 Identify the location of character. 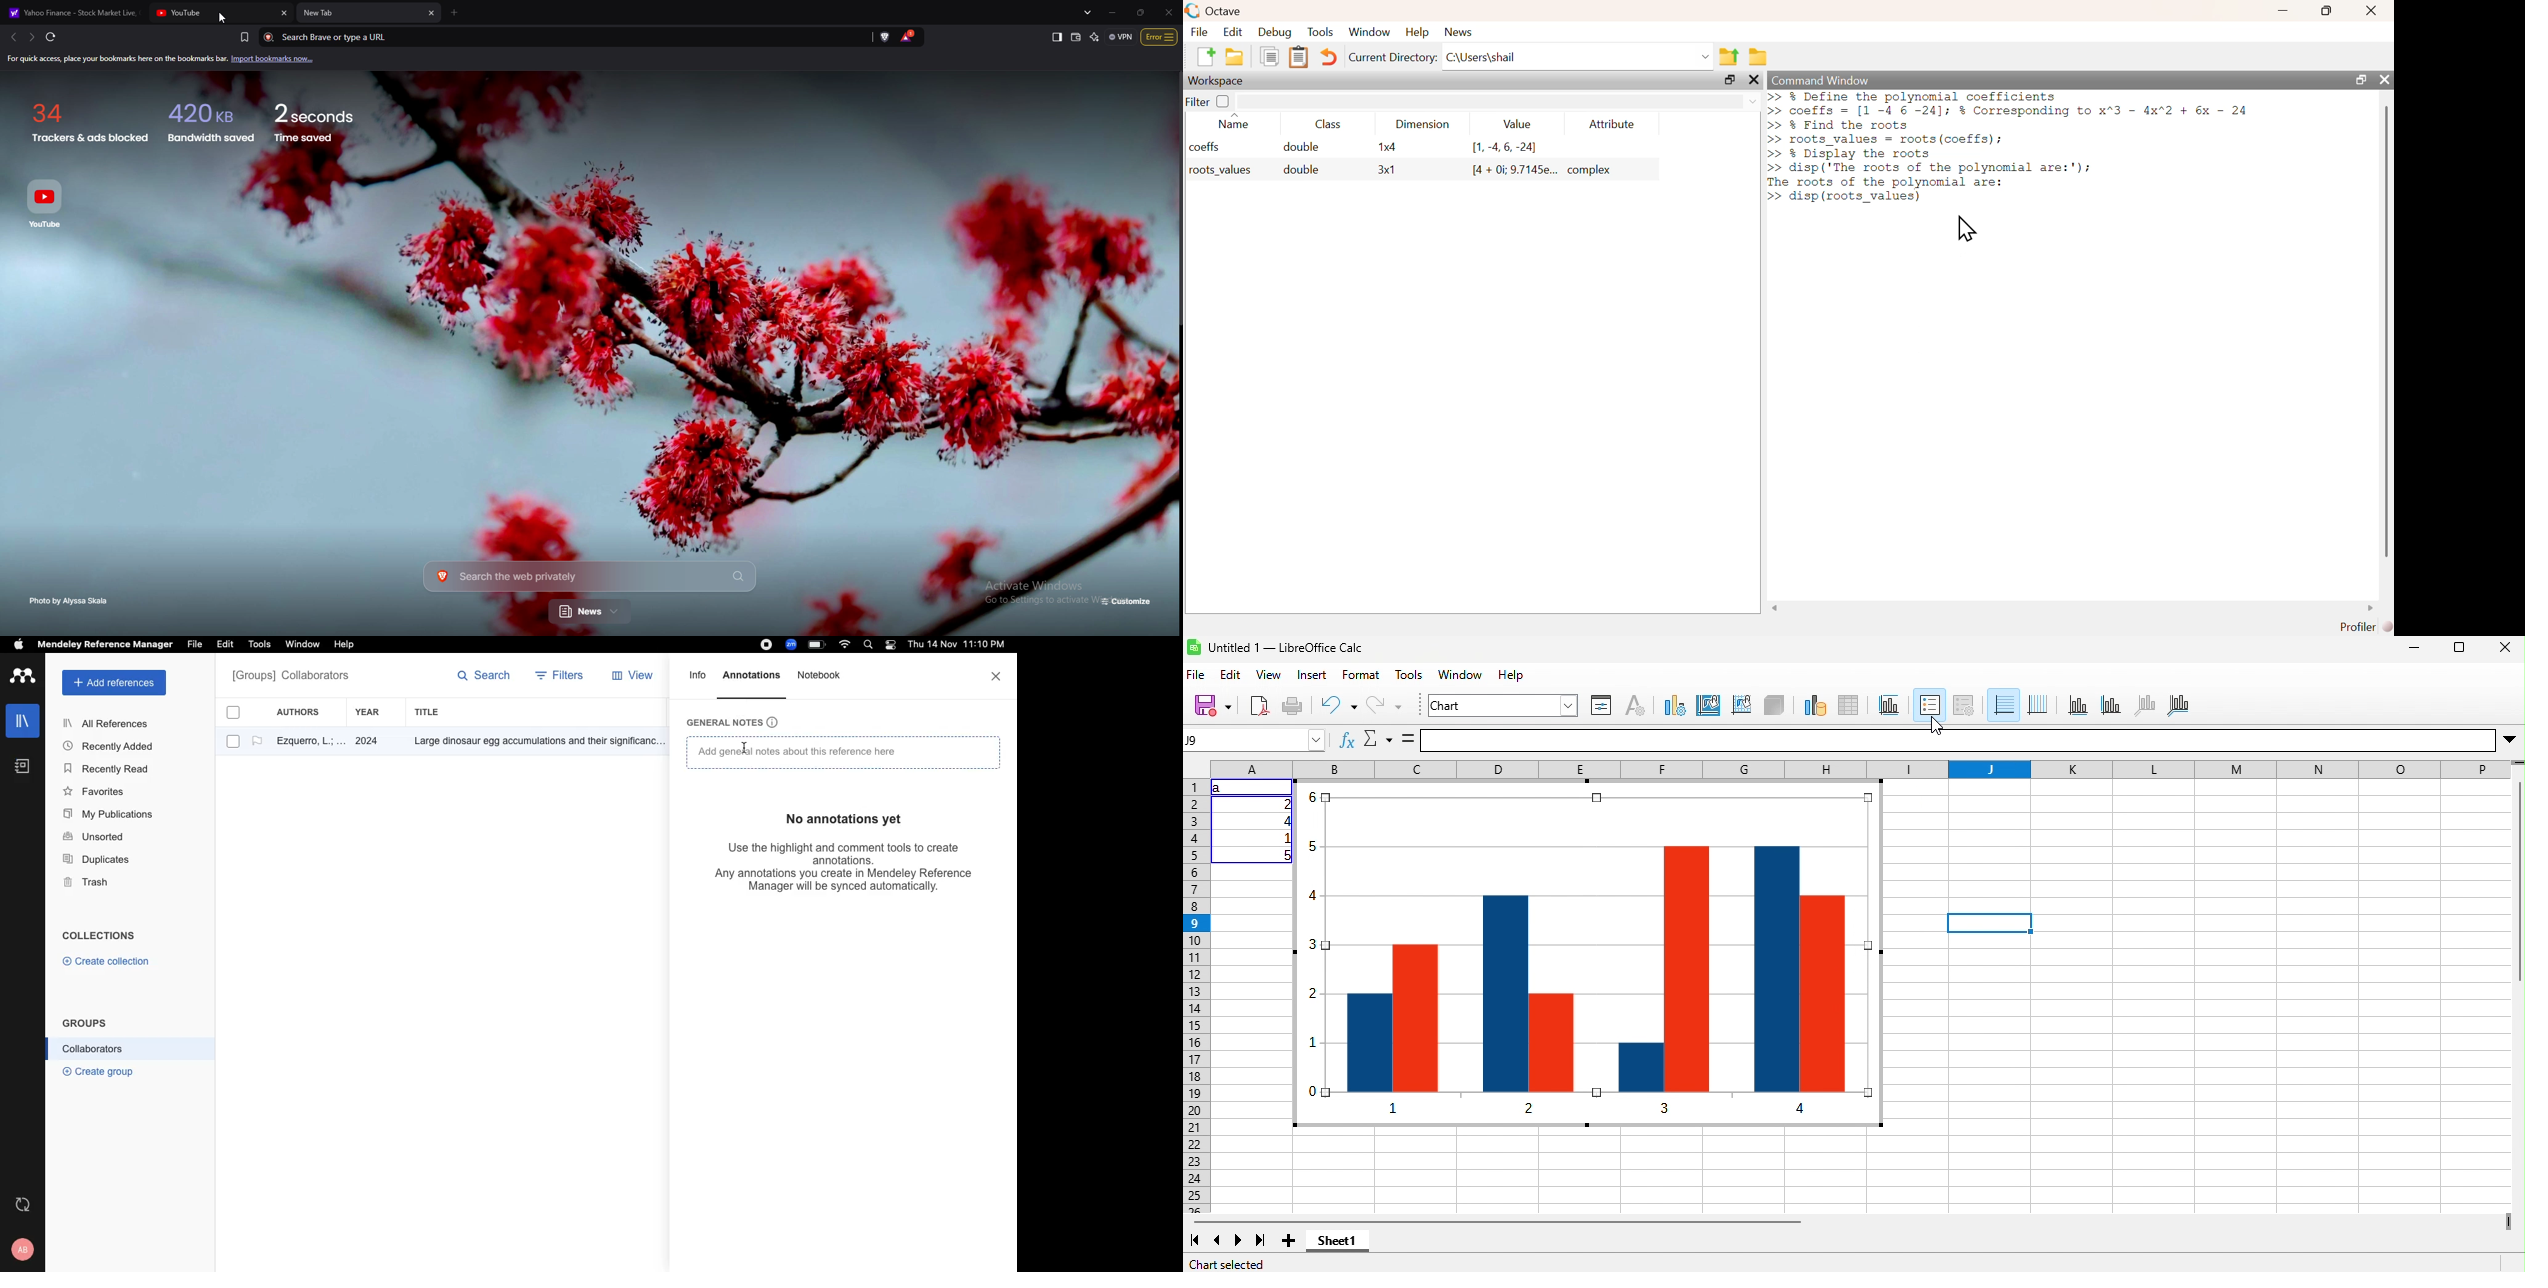
(1636, 706).